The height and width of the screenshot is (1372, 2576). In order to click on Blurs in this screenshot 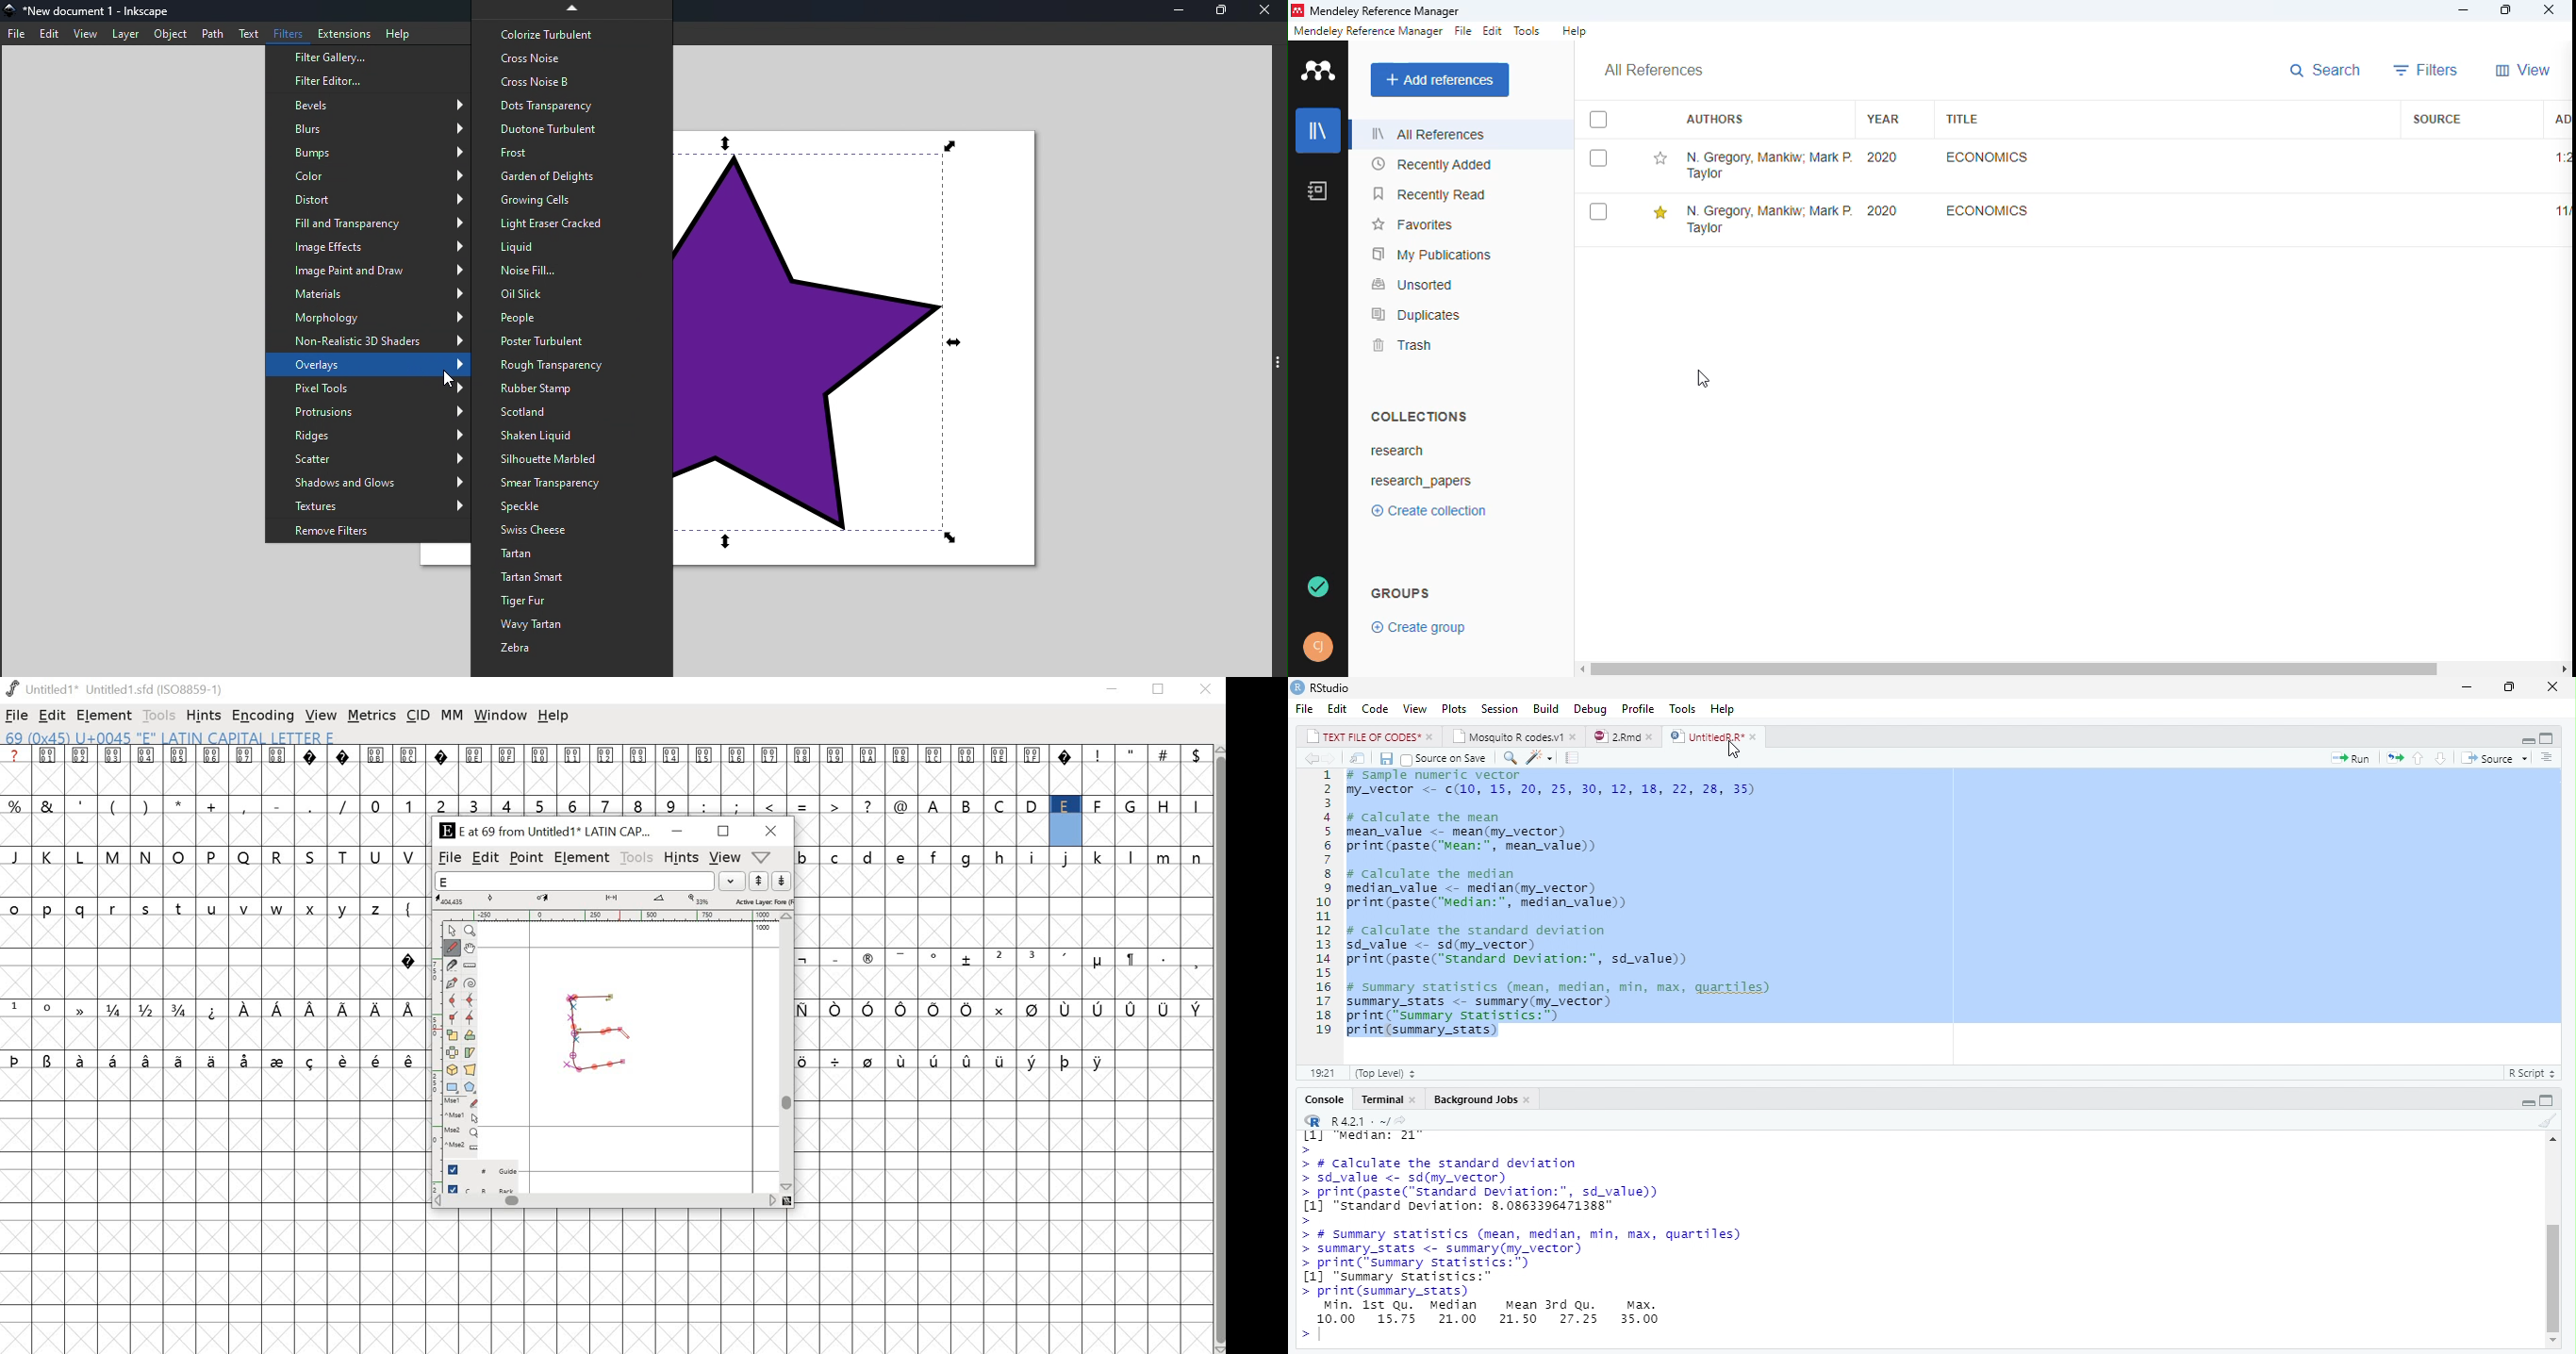, I will do `click(365, 129)`.